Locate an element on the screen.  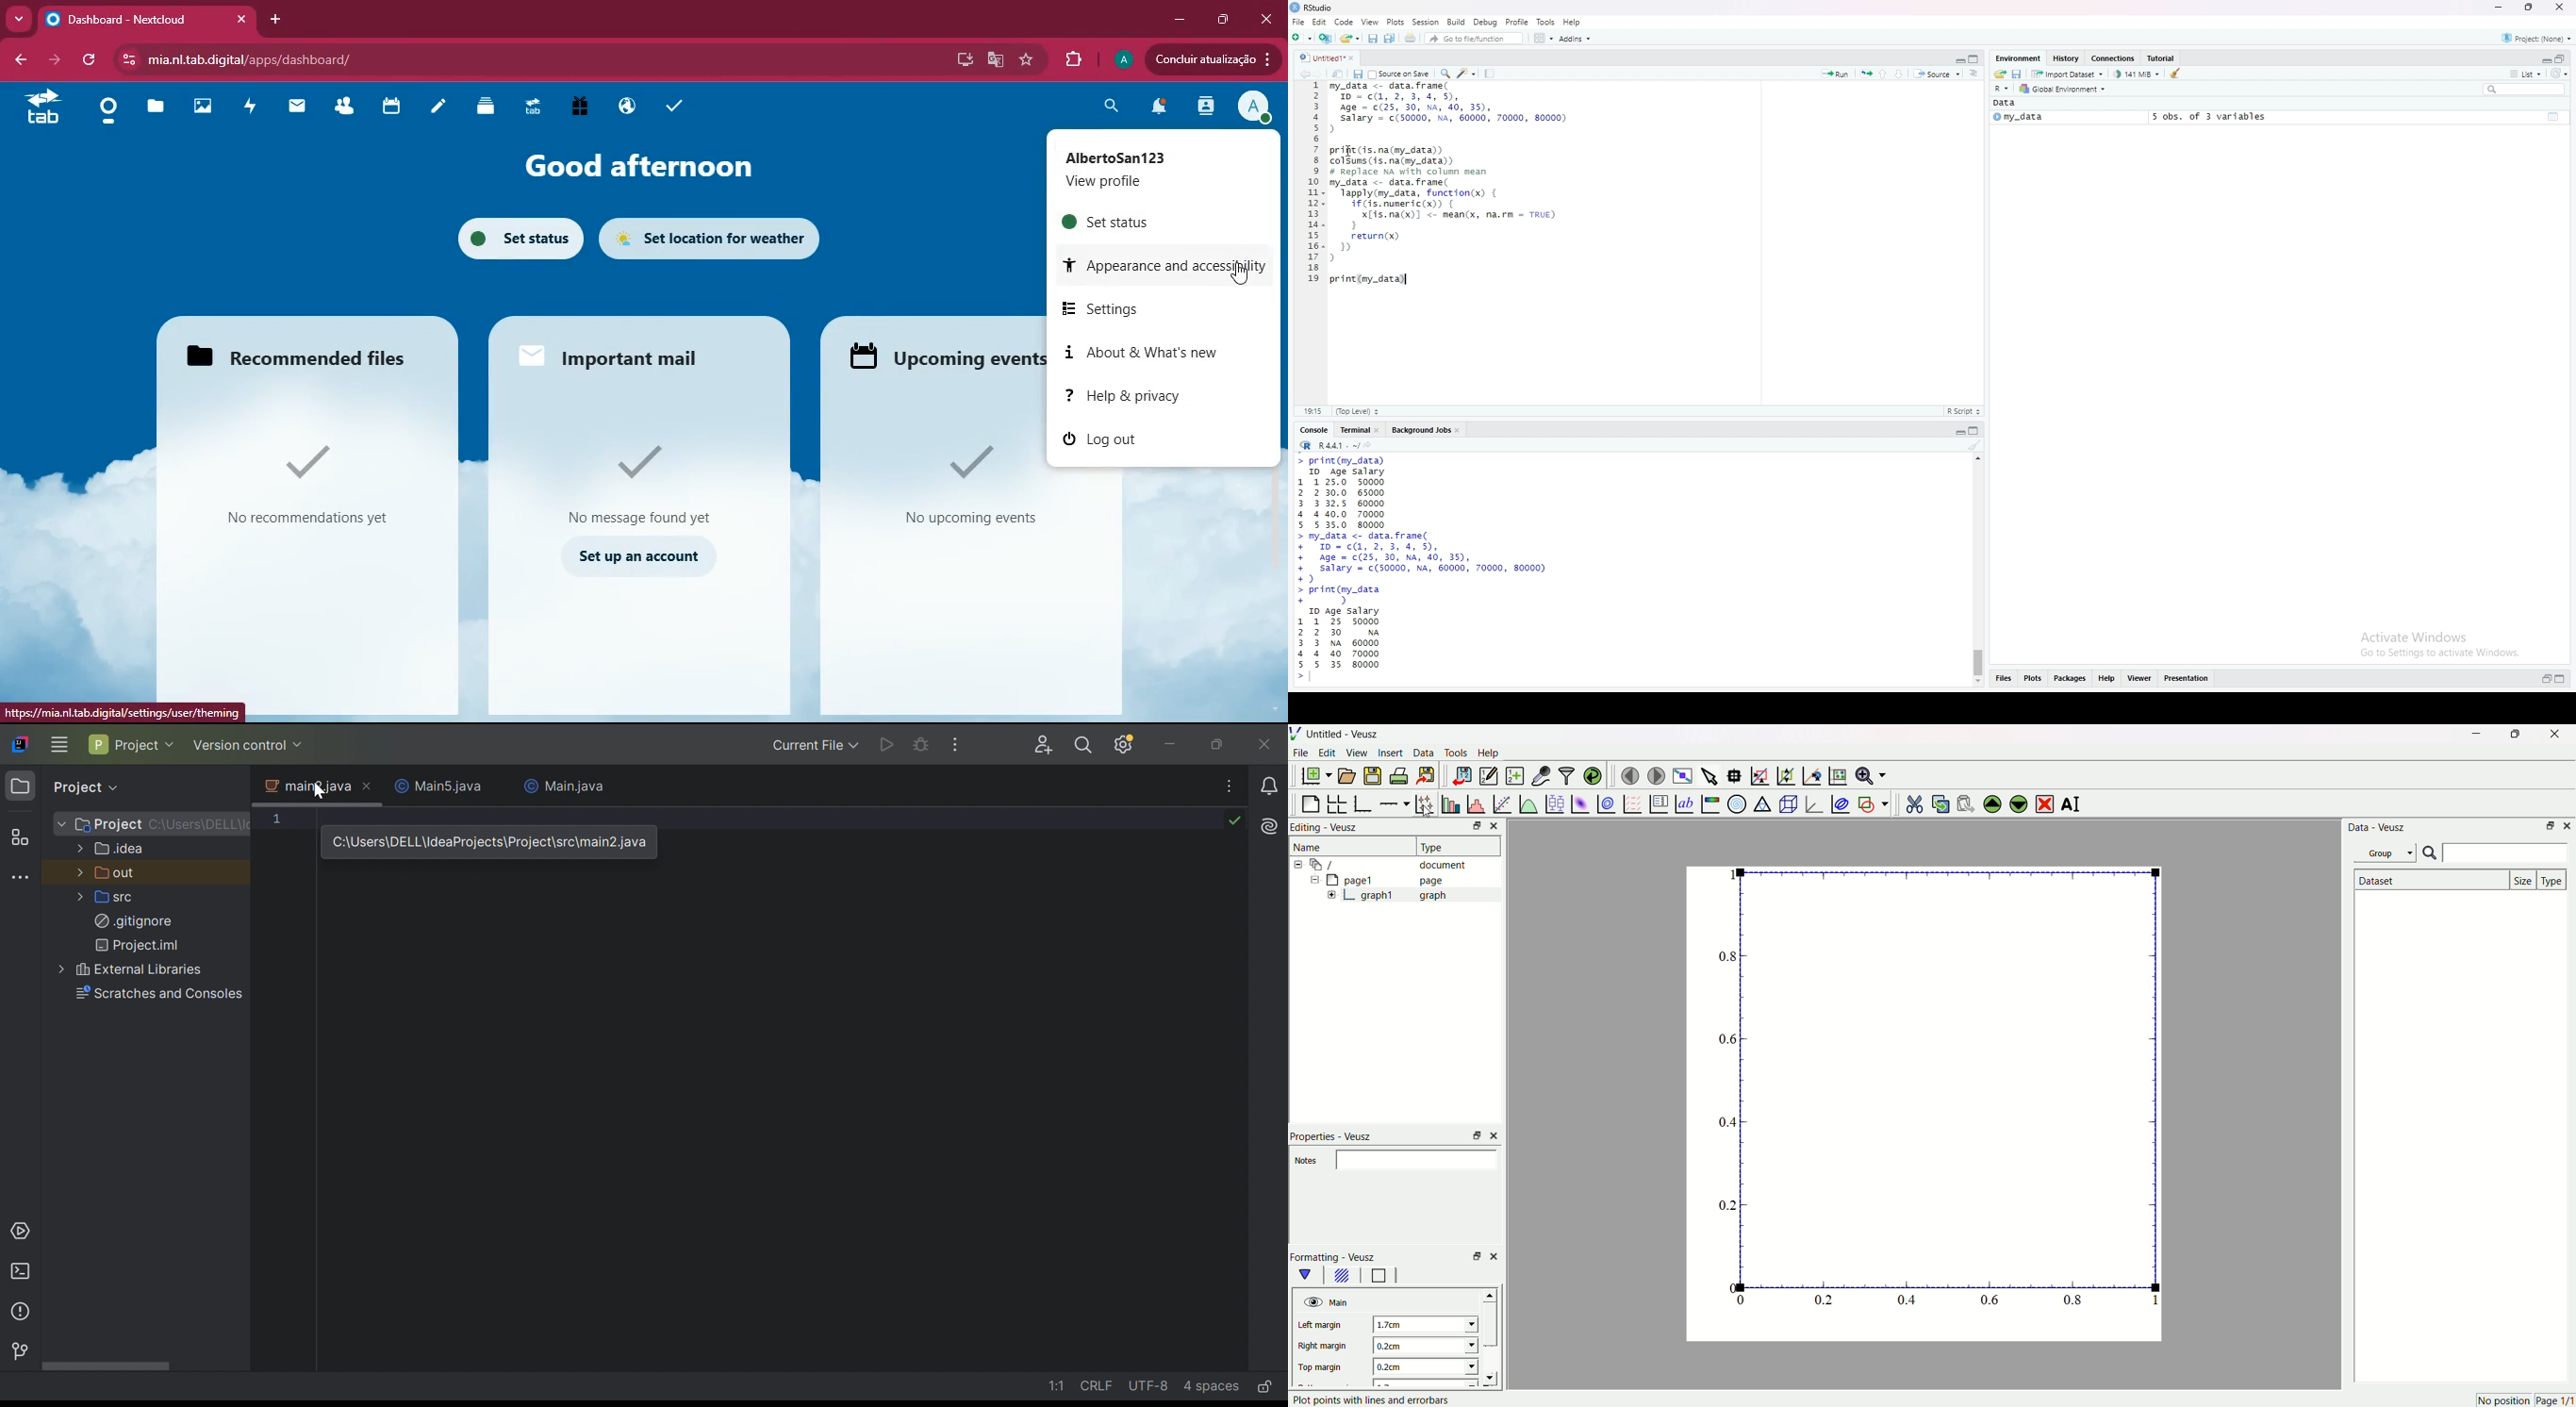
3d graphs is located at coordinates (1813, 803).